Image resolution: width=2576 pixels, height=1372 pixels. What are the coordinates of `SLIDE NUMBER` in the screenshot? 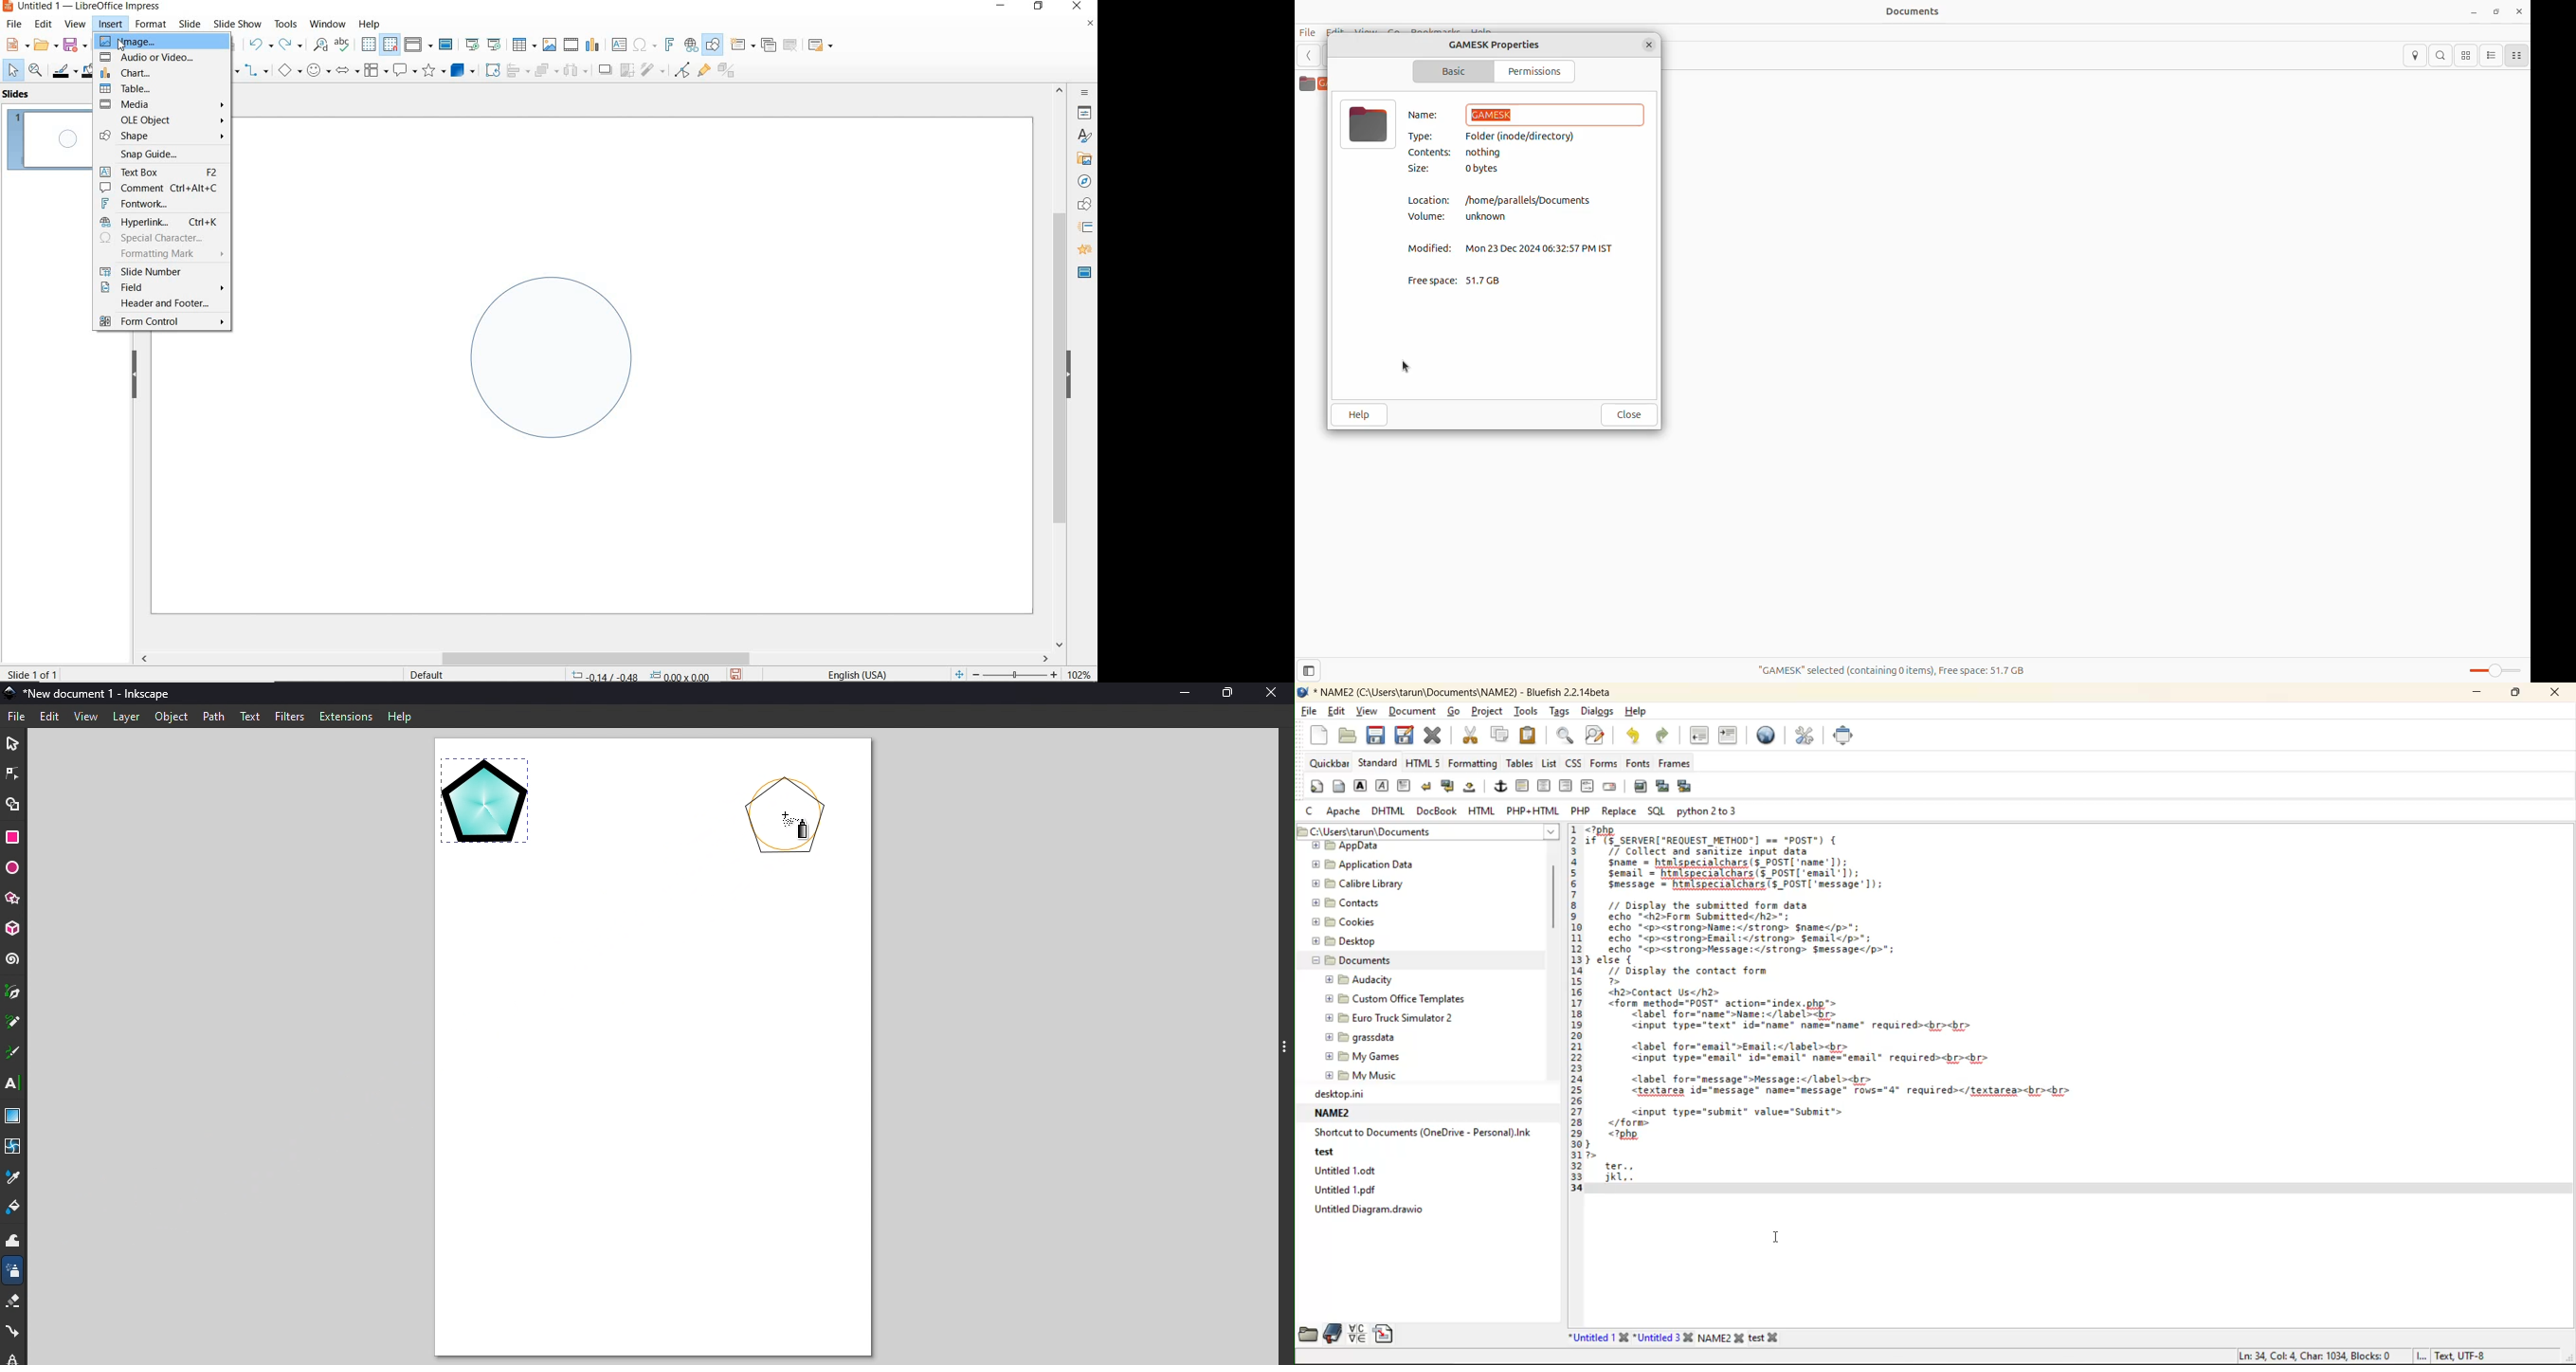 It's located at (161, 269).